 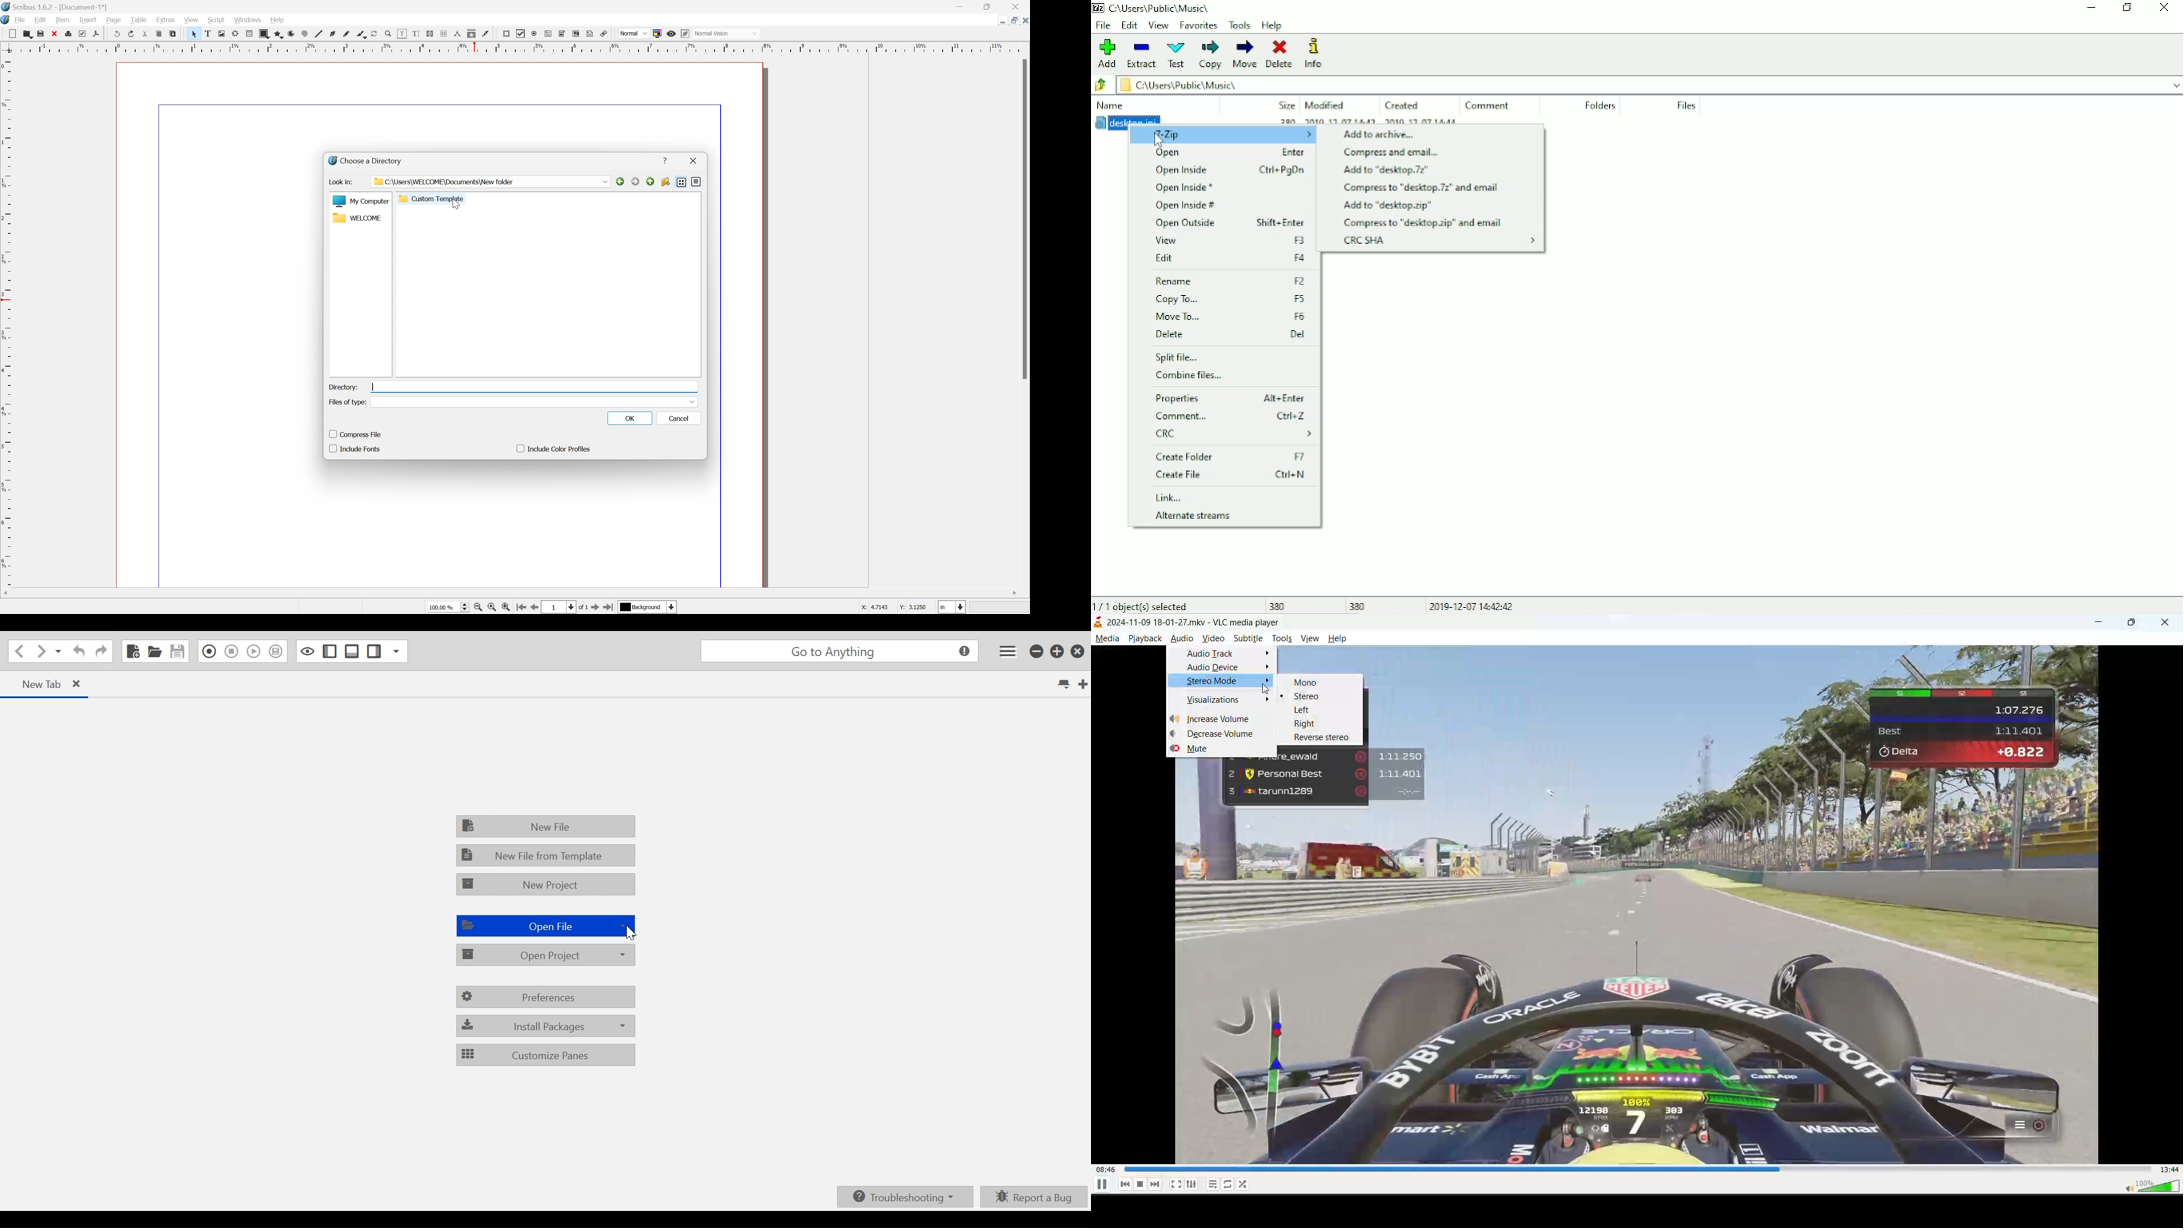 What do you see at coordinates (1158, 25) in the screenshot?
I see `View` at bounding box center [1158, 25].